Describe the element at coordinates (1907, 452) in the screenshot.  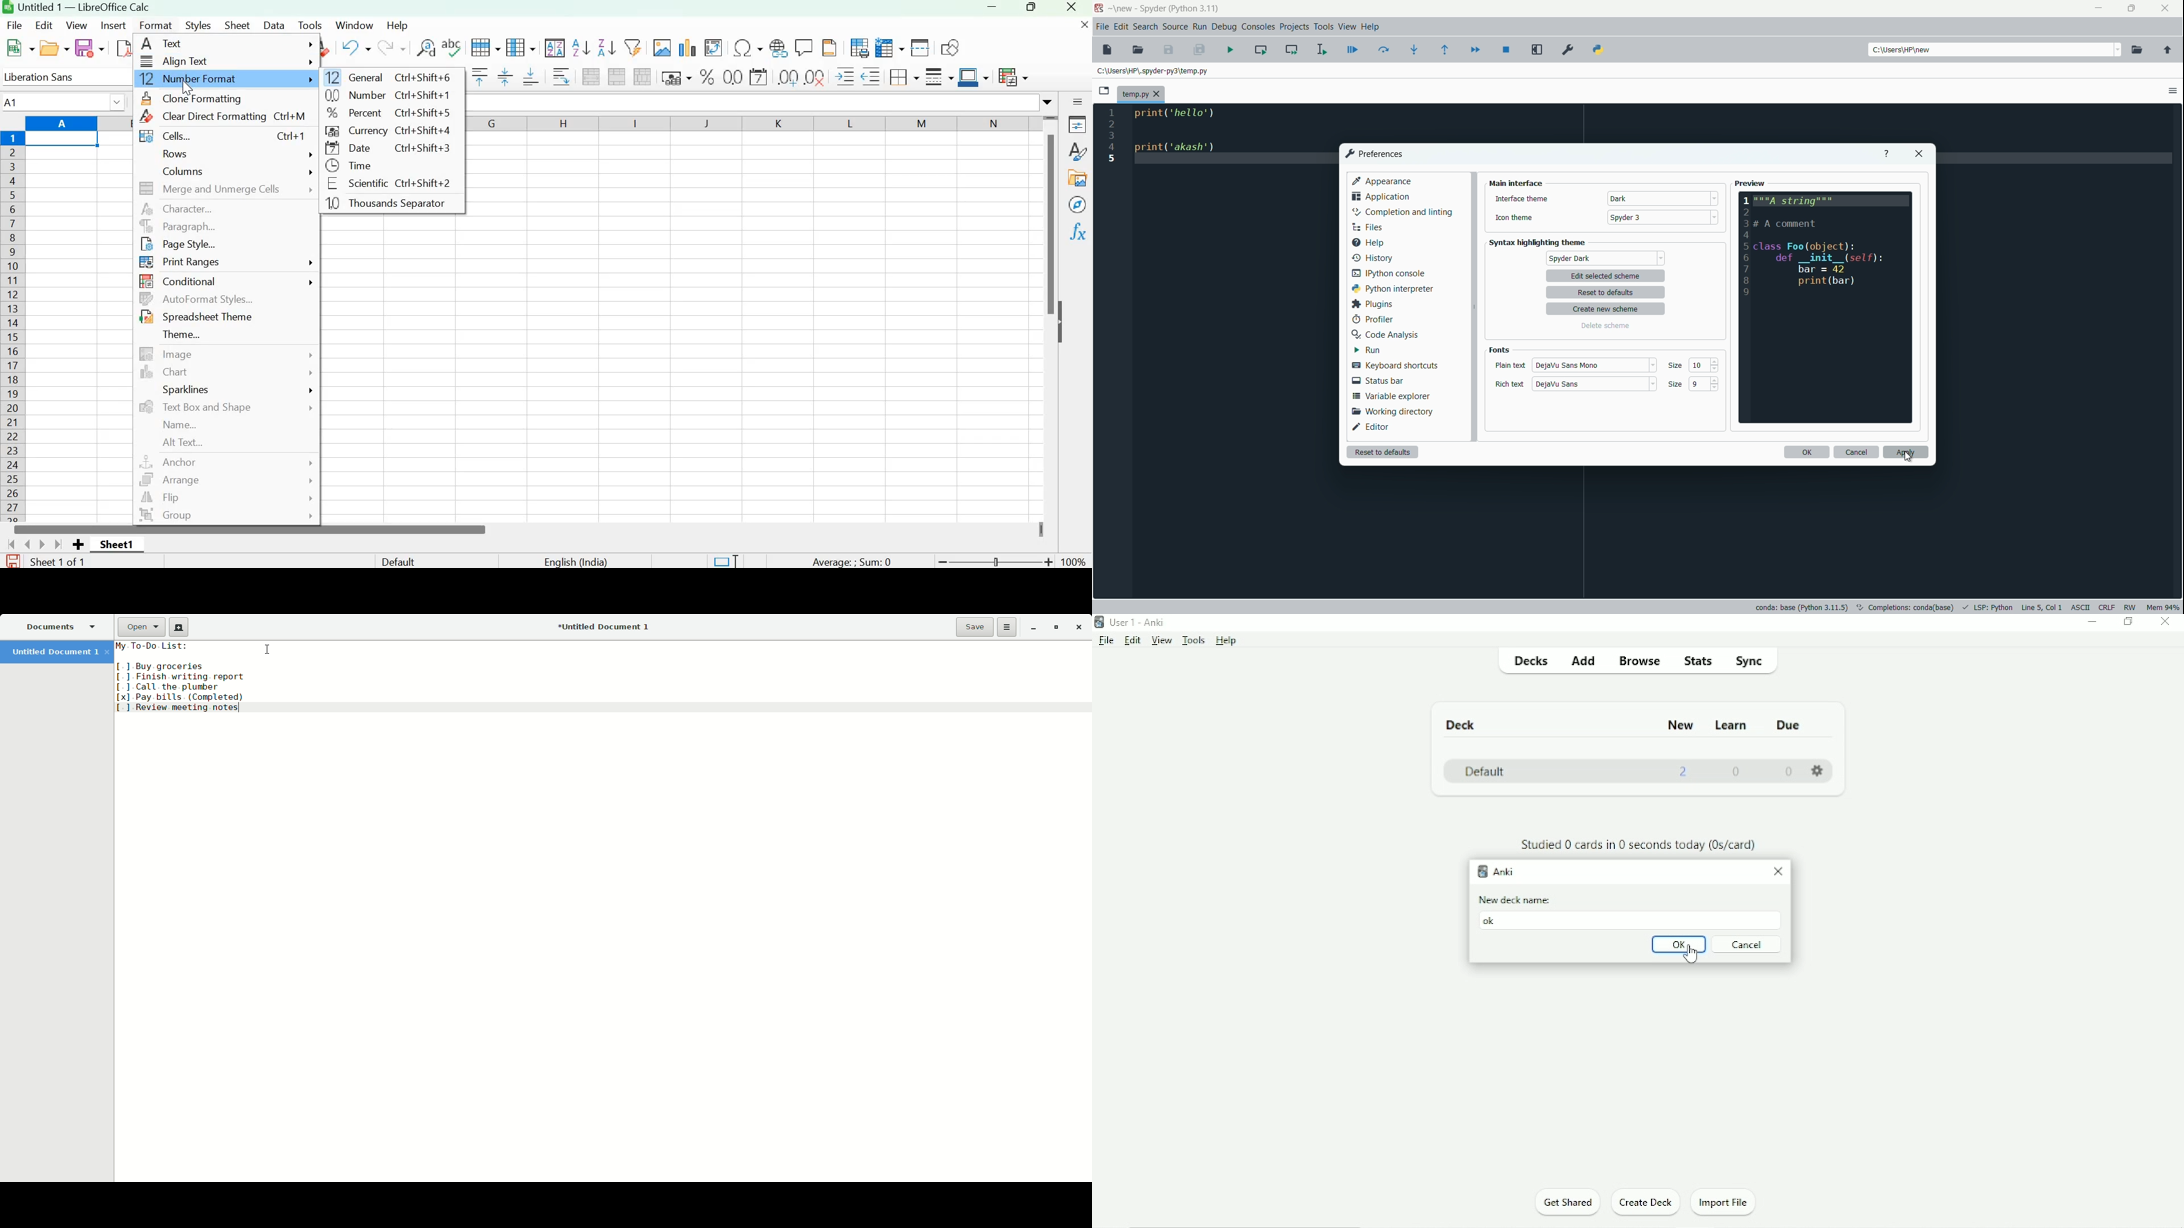
I see `apply` at that location.